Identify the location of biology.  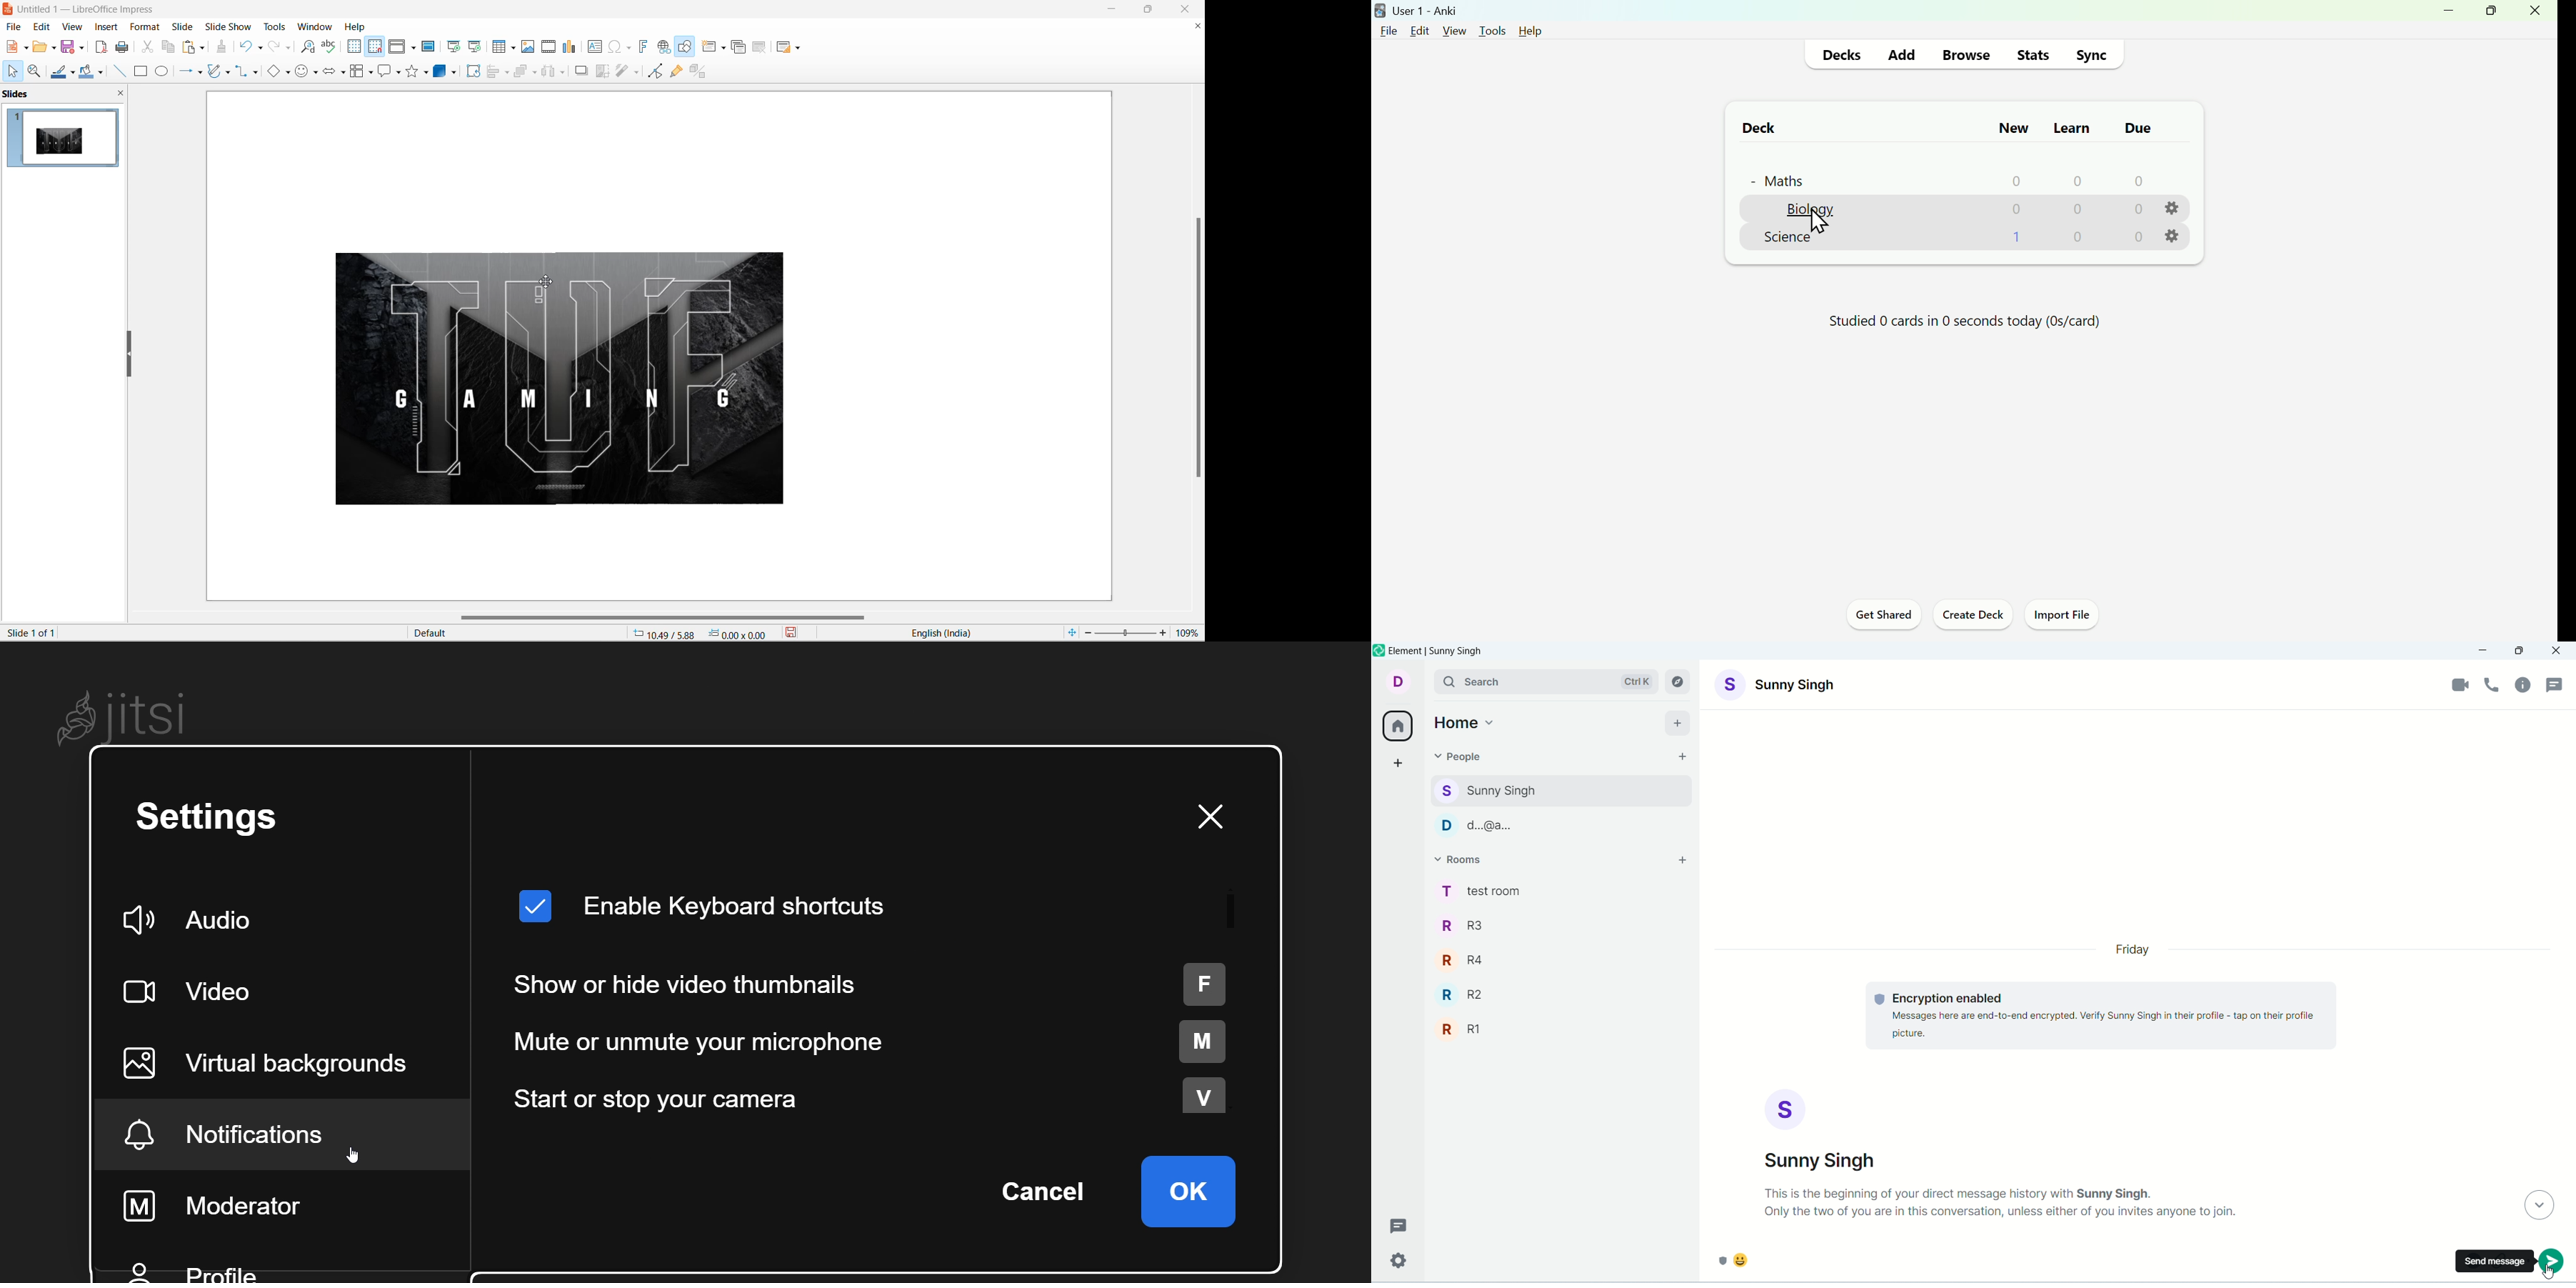
(1802, 211).